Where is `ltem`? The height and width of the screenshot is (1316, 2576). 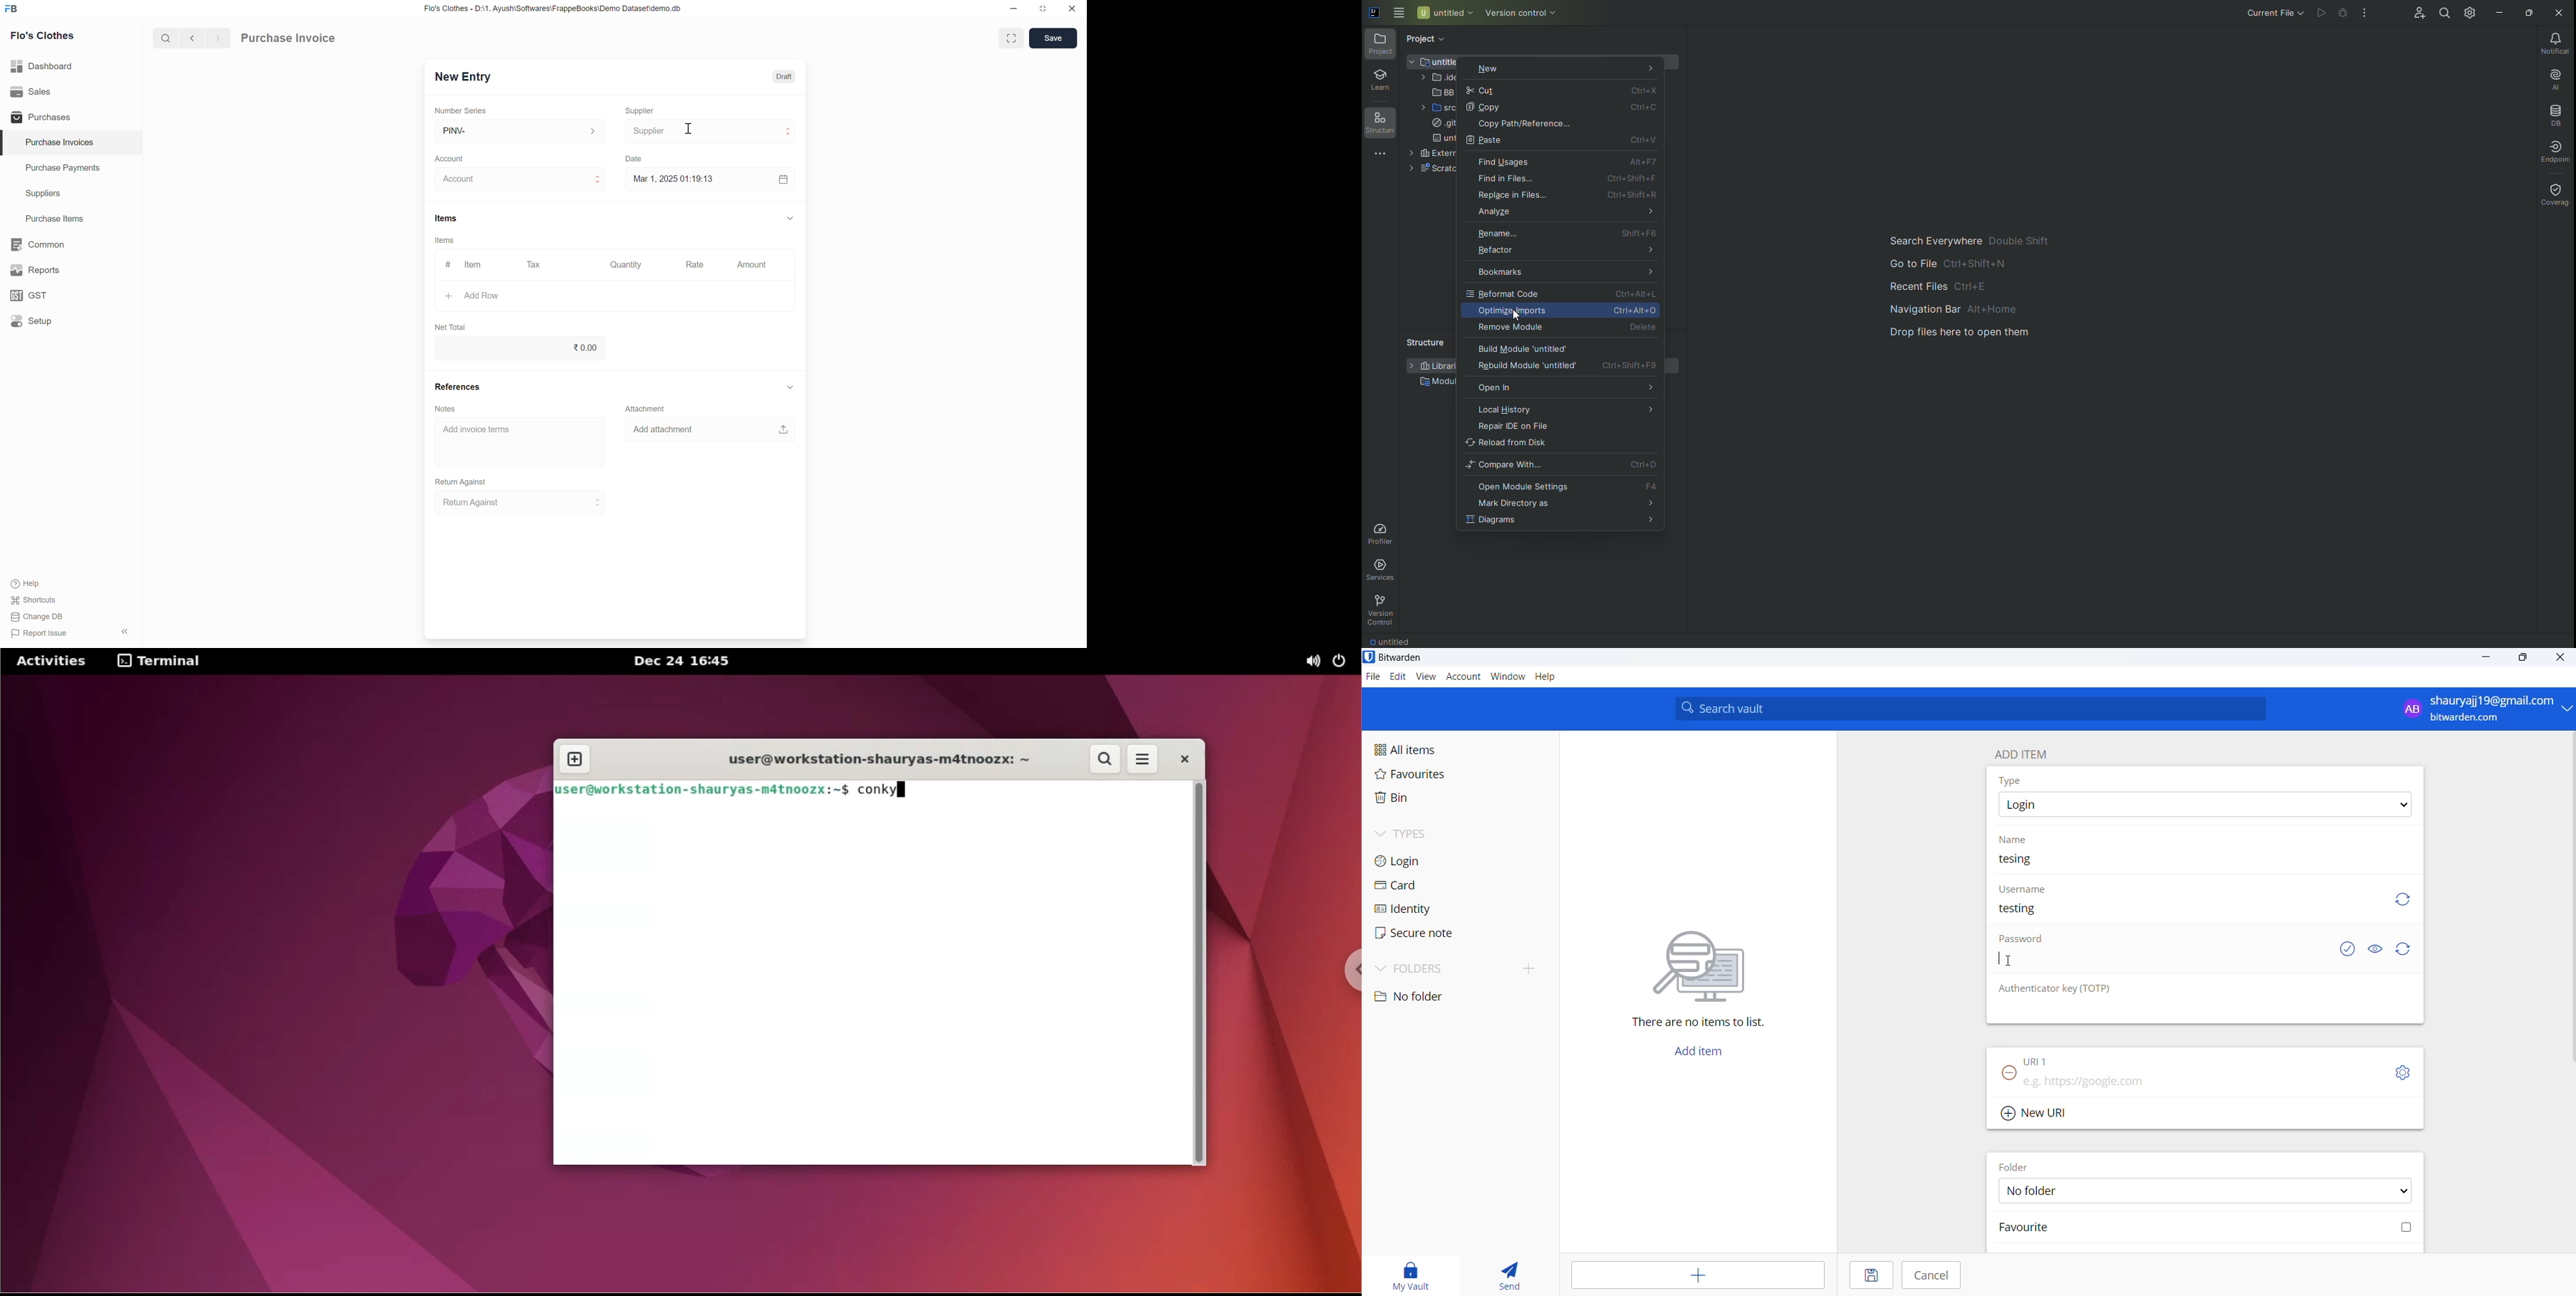
ltem is located at coordinates (475, 266).